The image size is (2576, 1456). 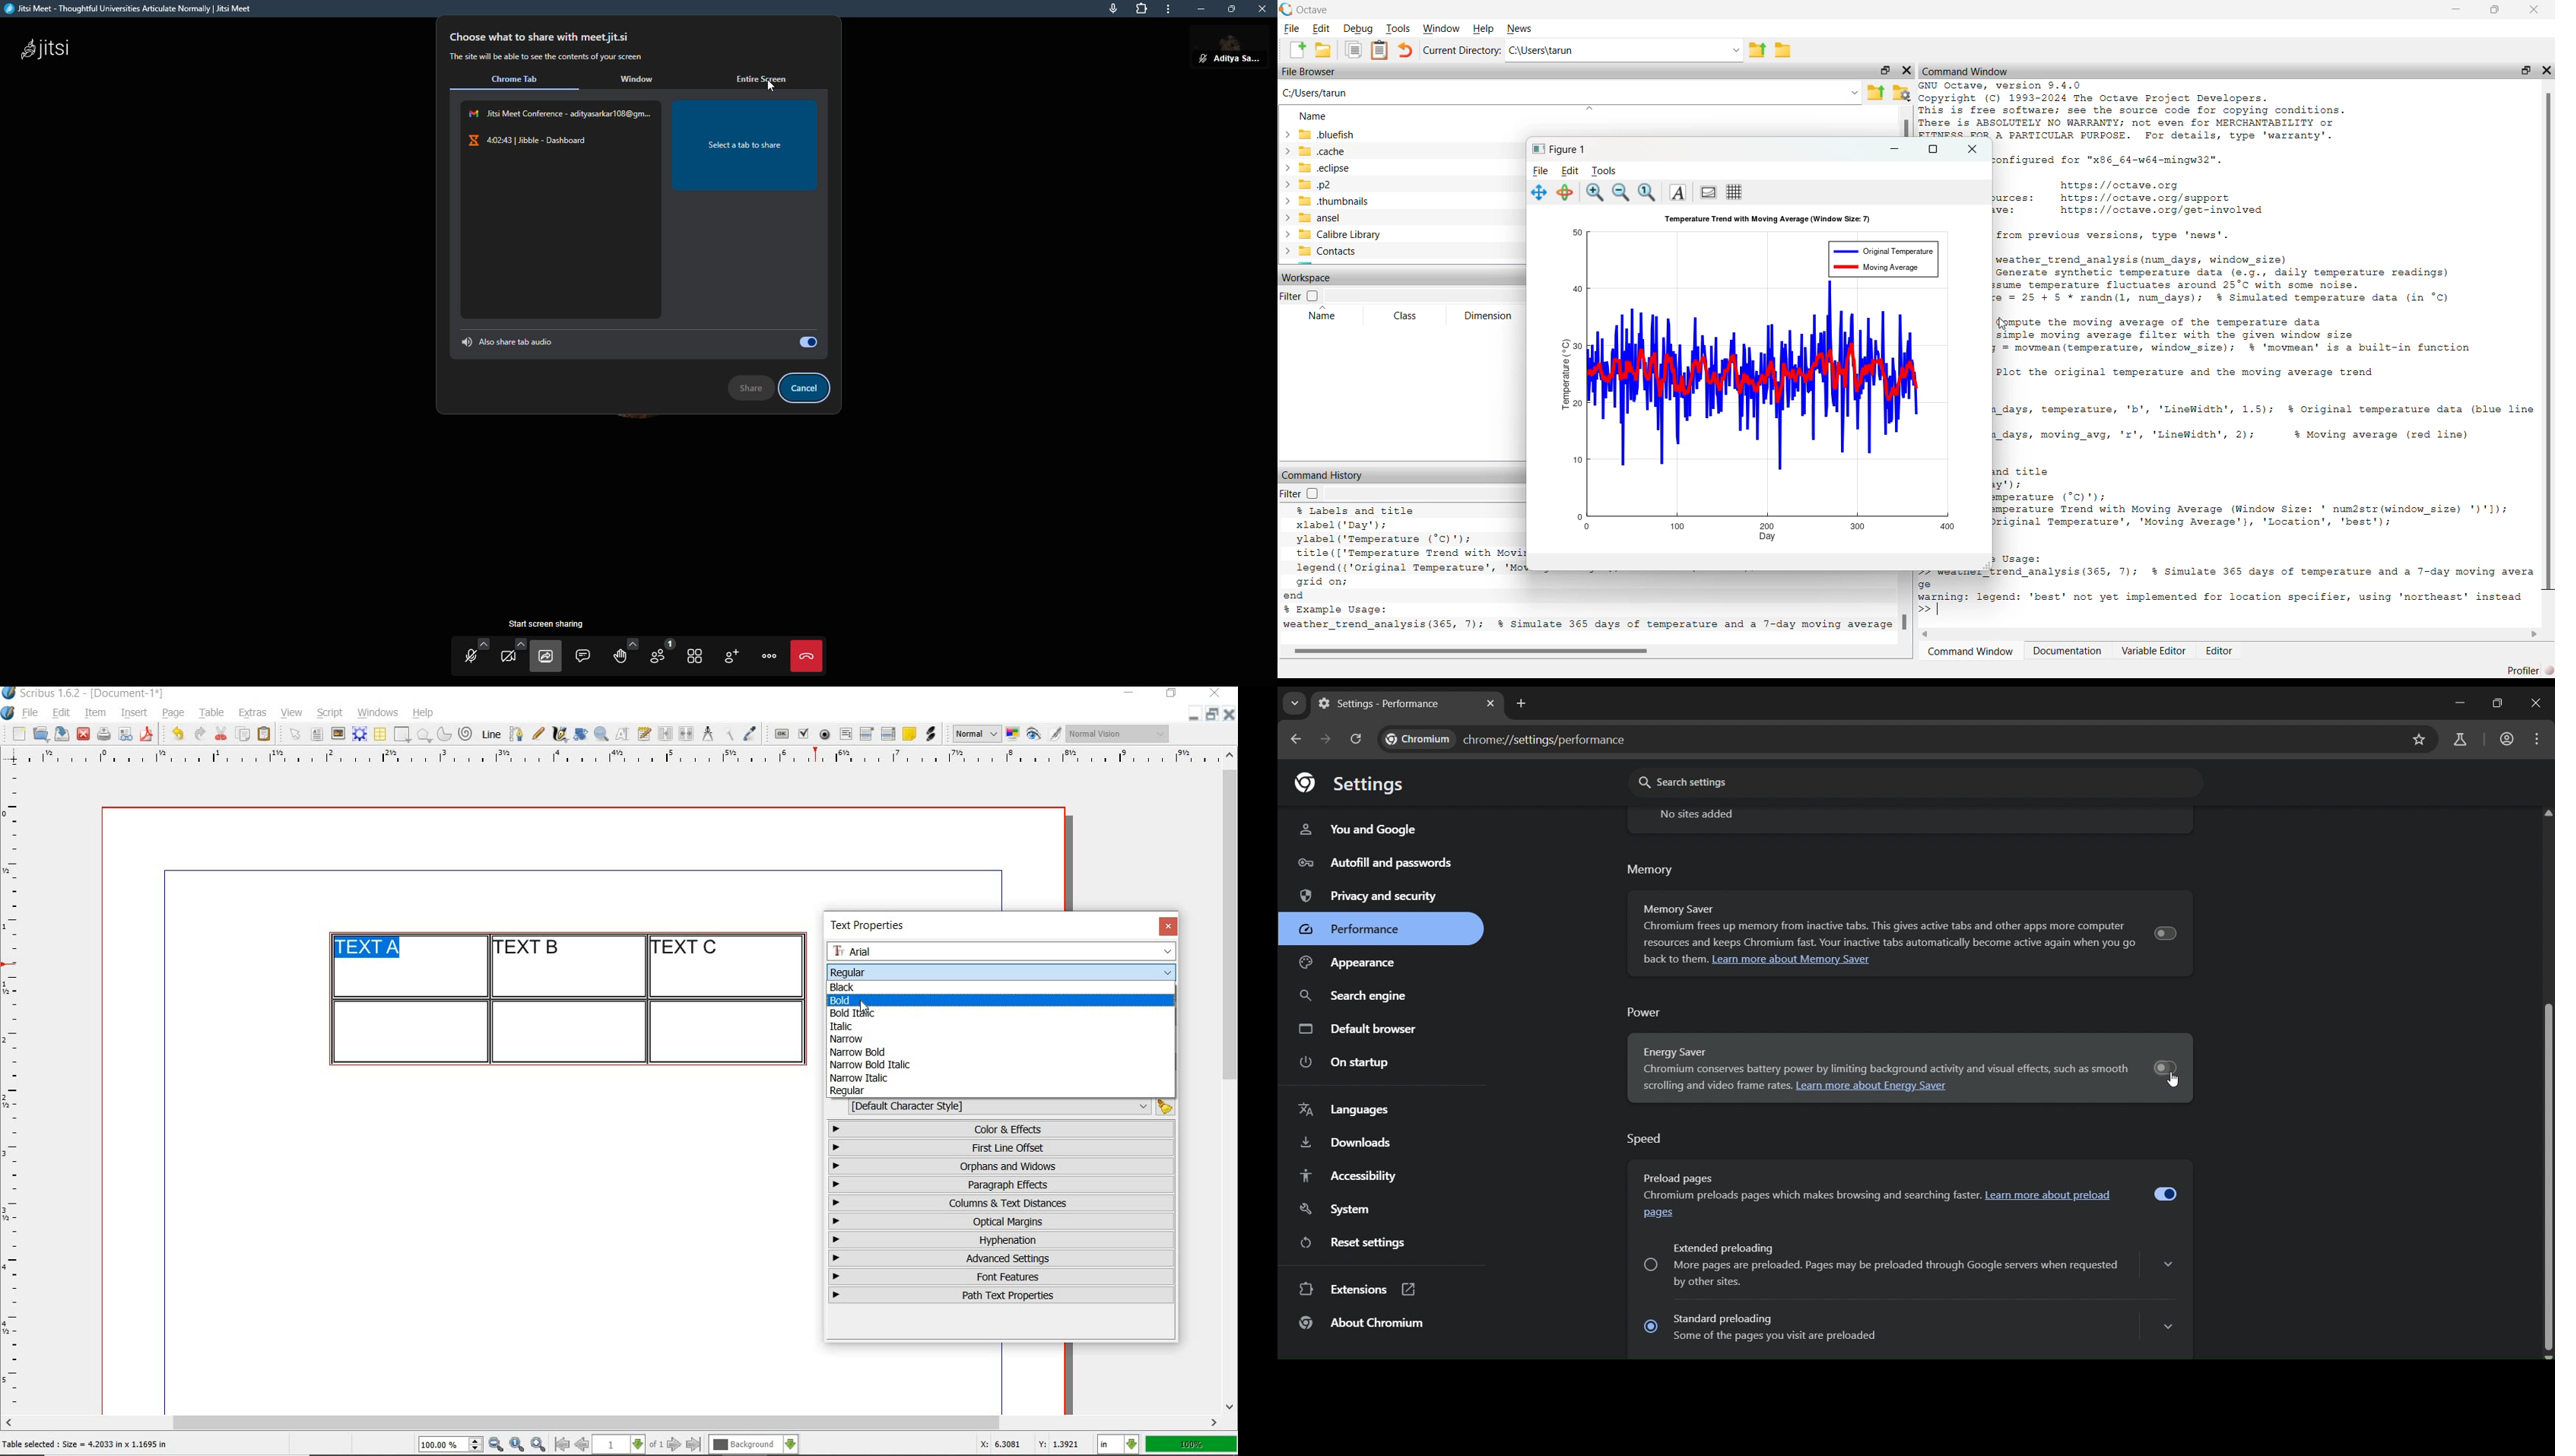 What do you see at coordinates (810, 656) in the screenshot?
I see `end call` at bounding box center [810, 656].